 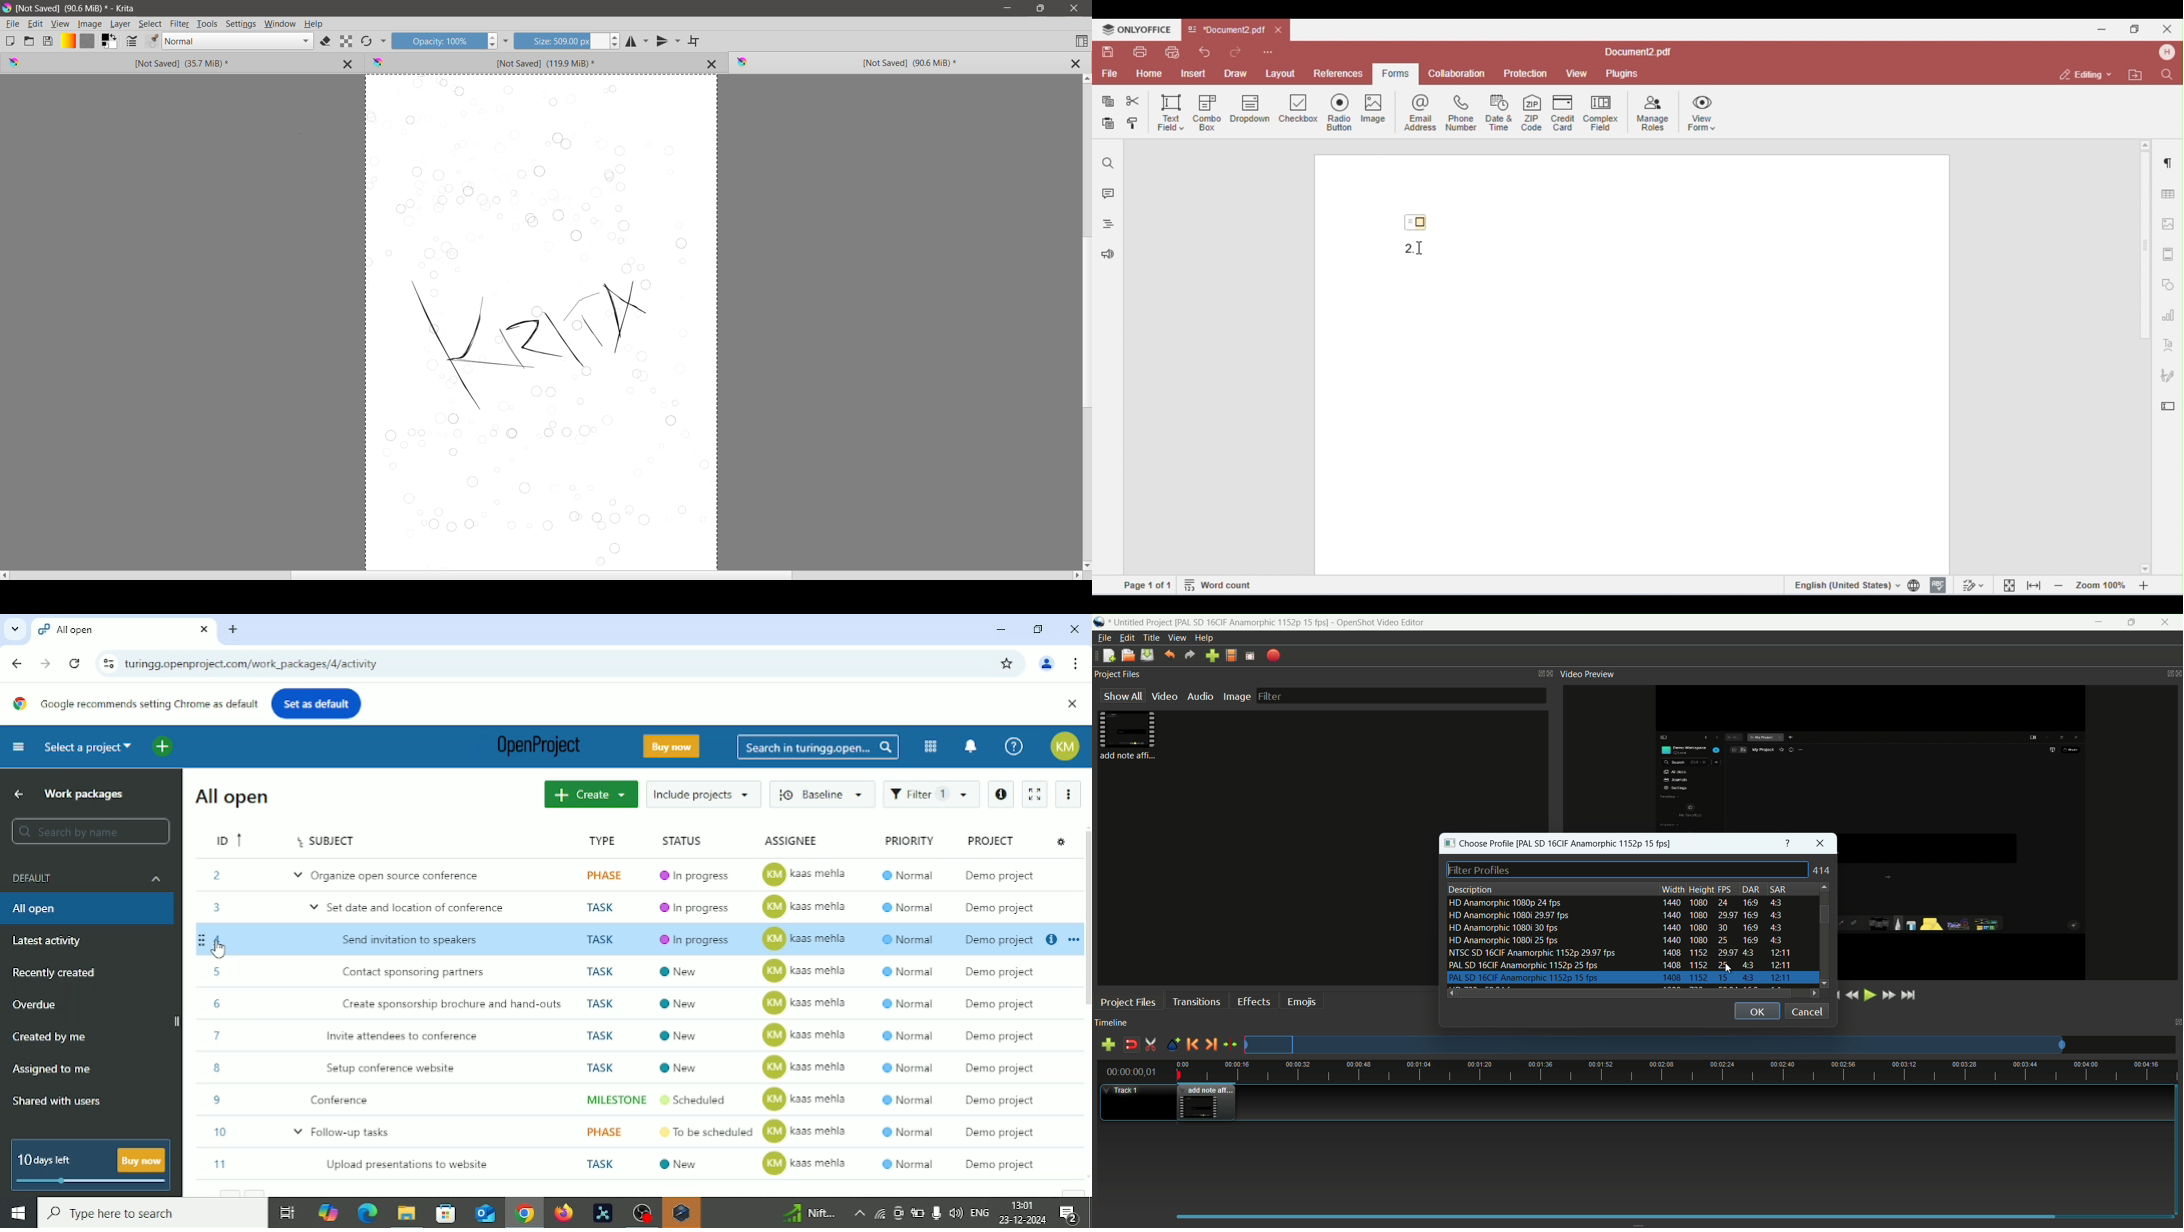 I want to click on Current tab, so click(x=109, y=630).